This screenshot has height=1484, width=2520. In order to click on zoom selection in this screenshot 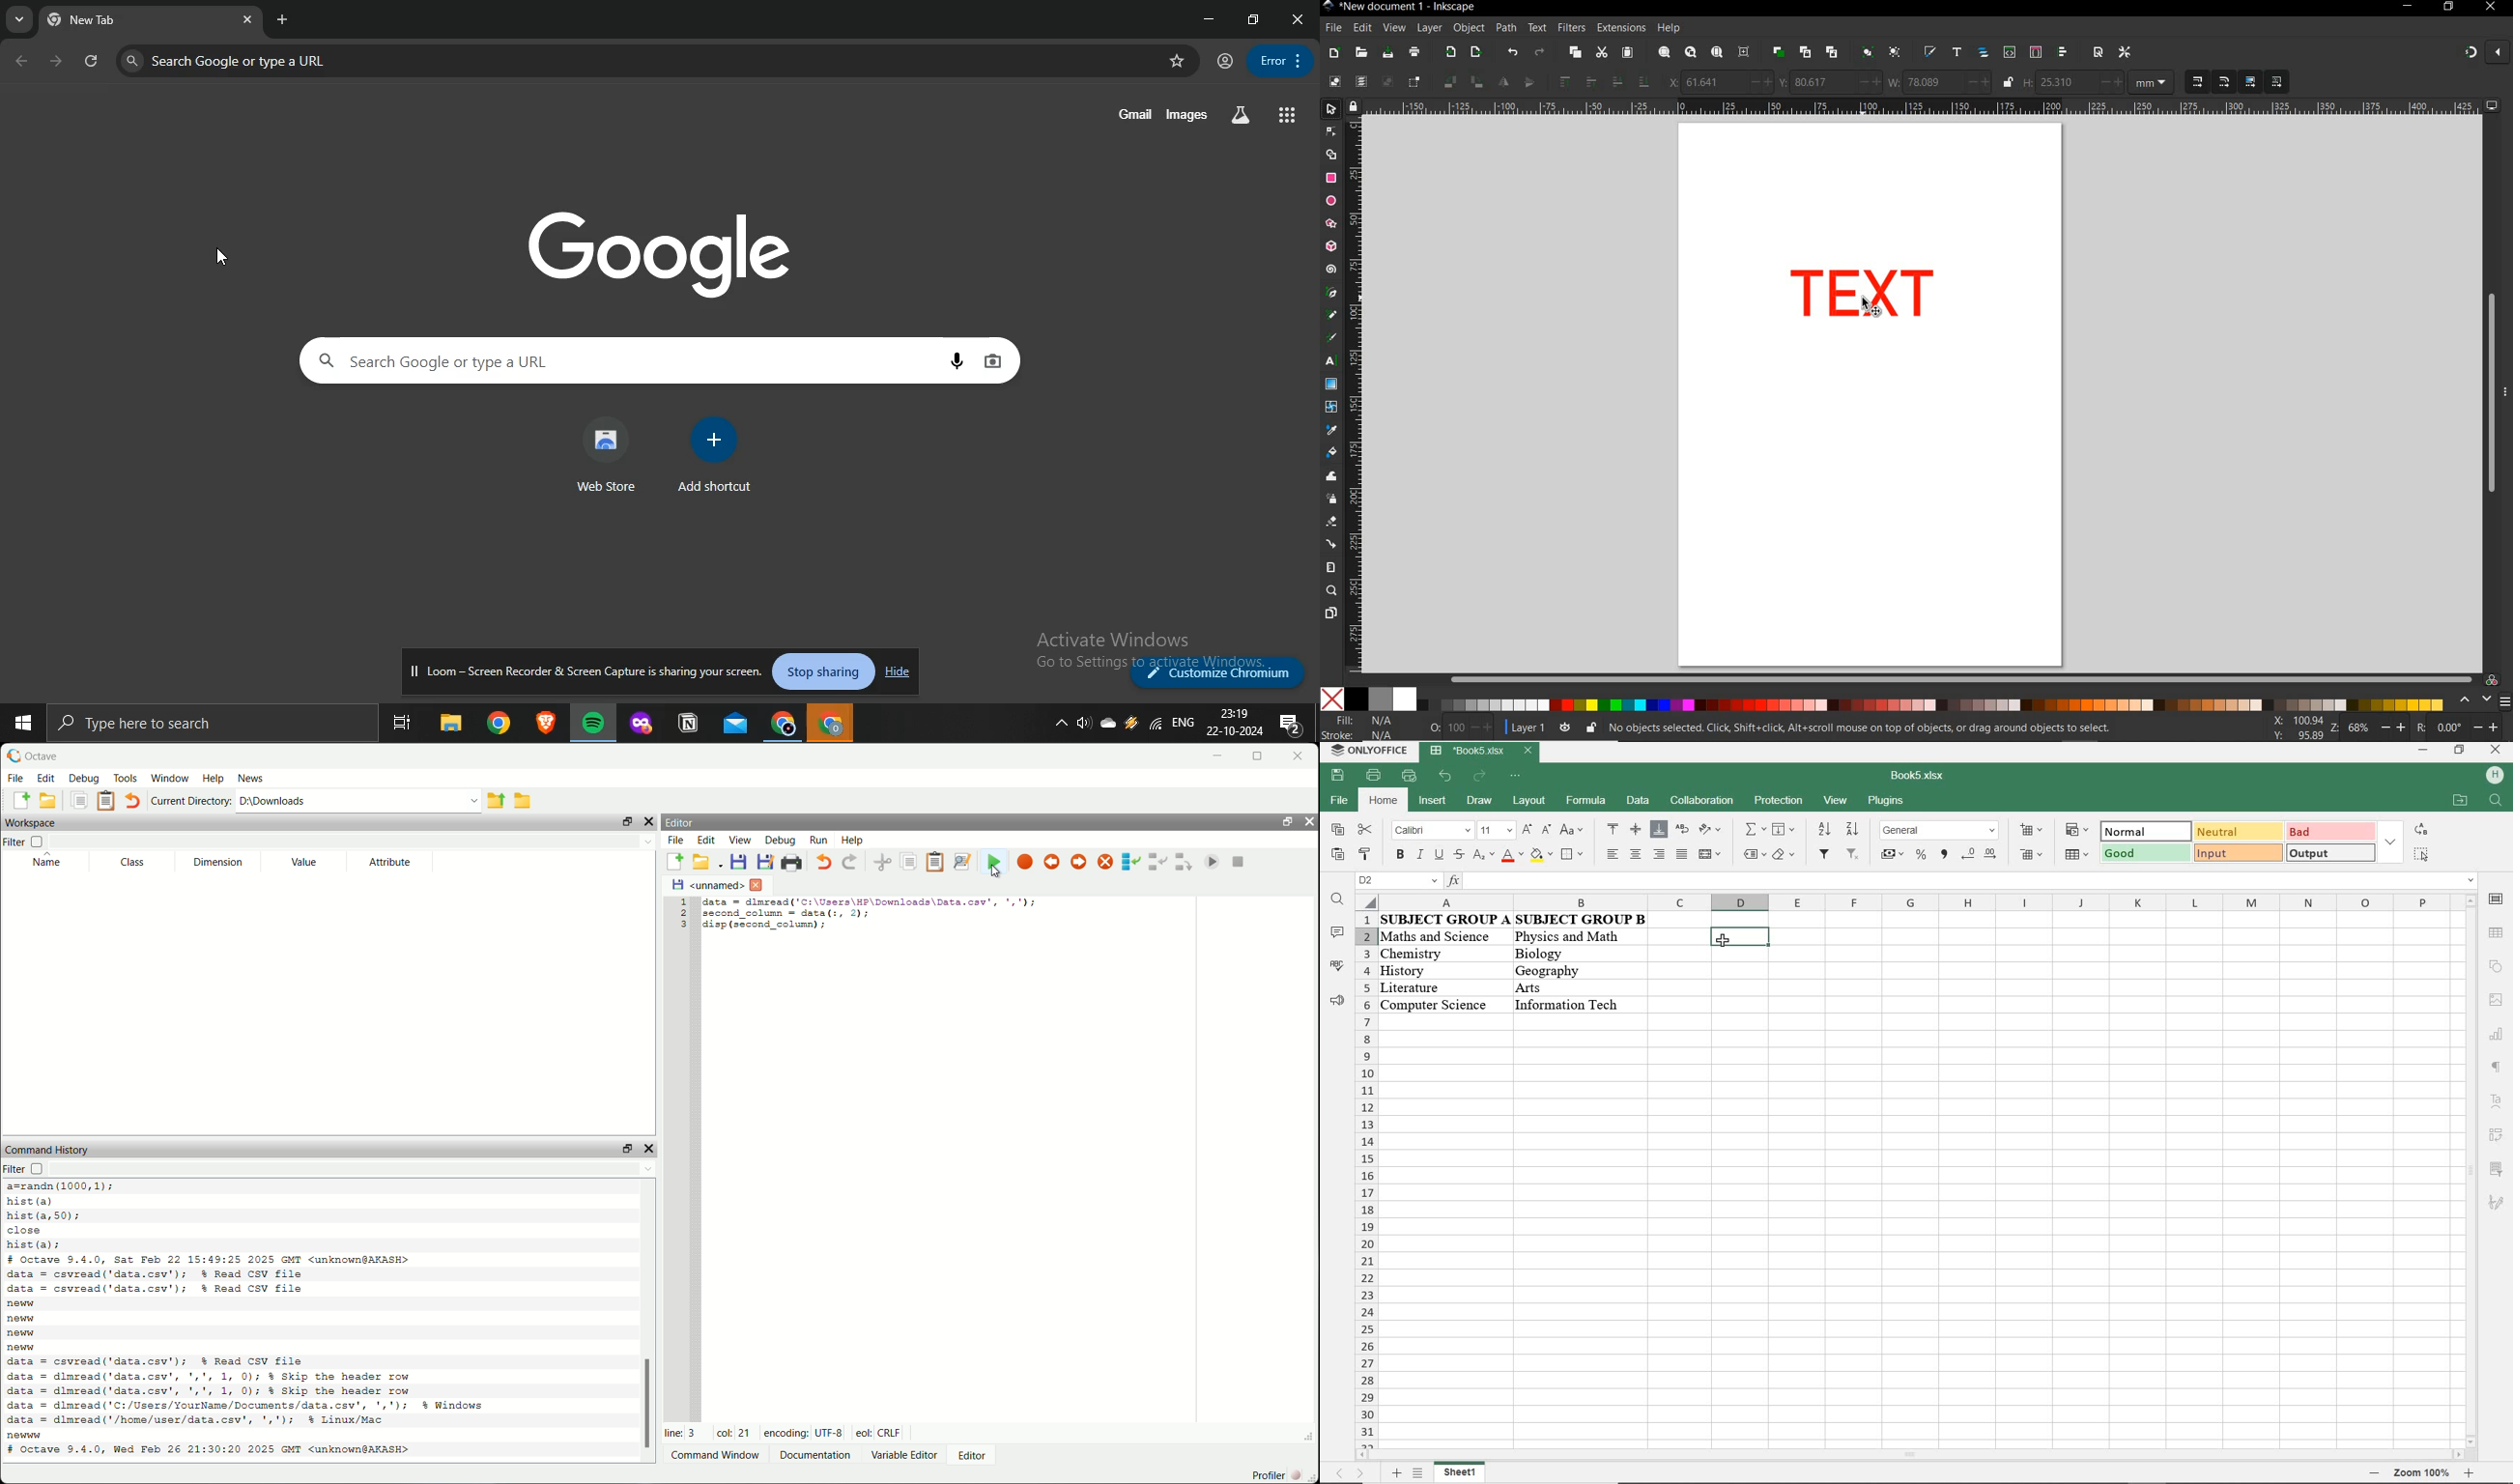, I will do `click(1663, 53)`.